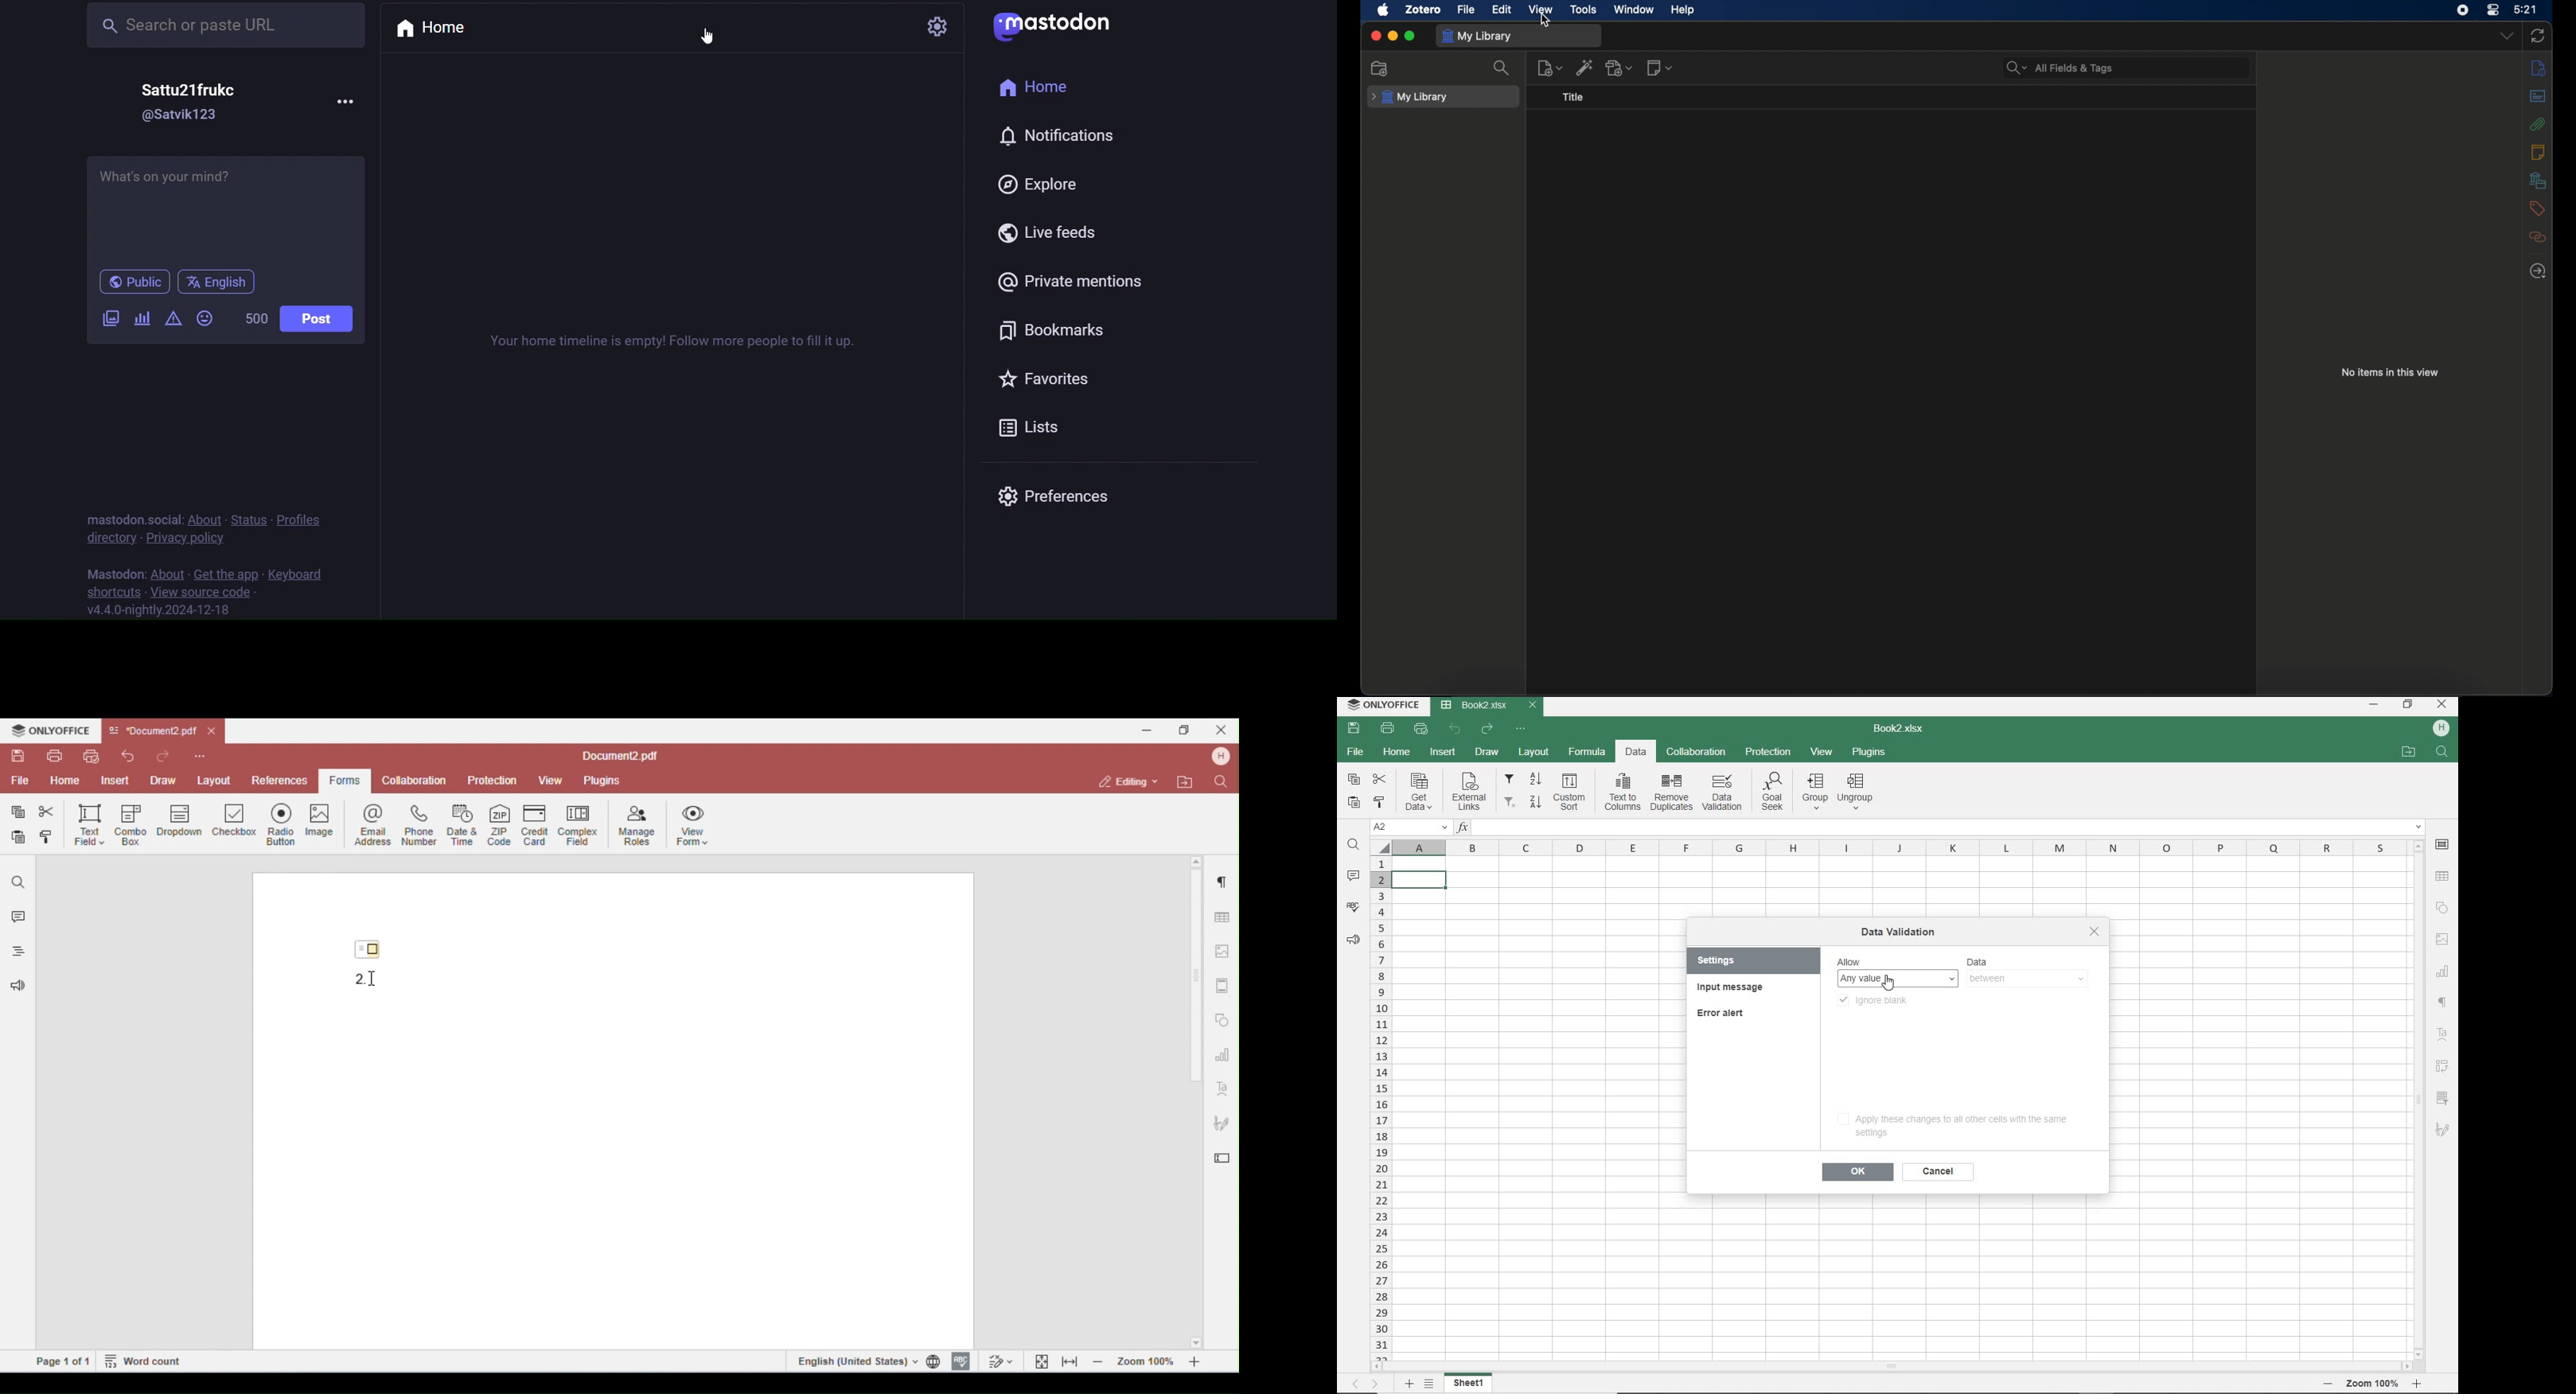  What do you see at coordinates (2538, 180) in the screenshot?
I see `libraries` at bounding box center [2538, 180].